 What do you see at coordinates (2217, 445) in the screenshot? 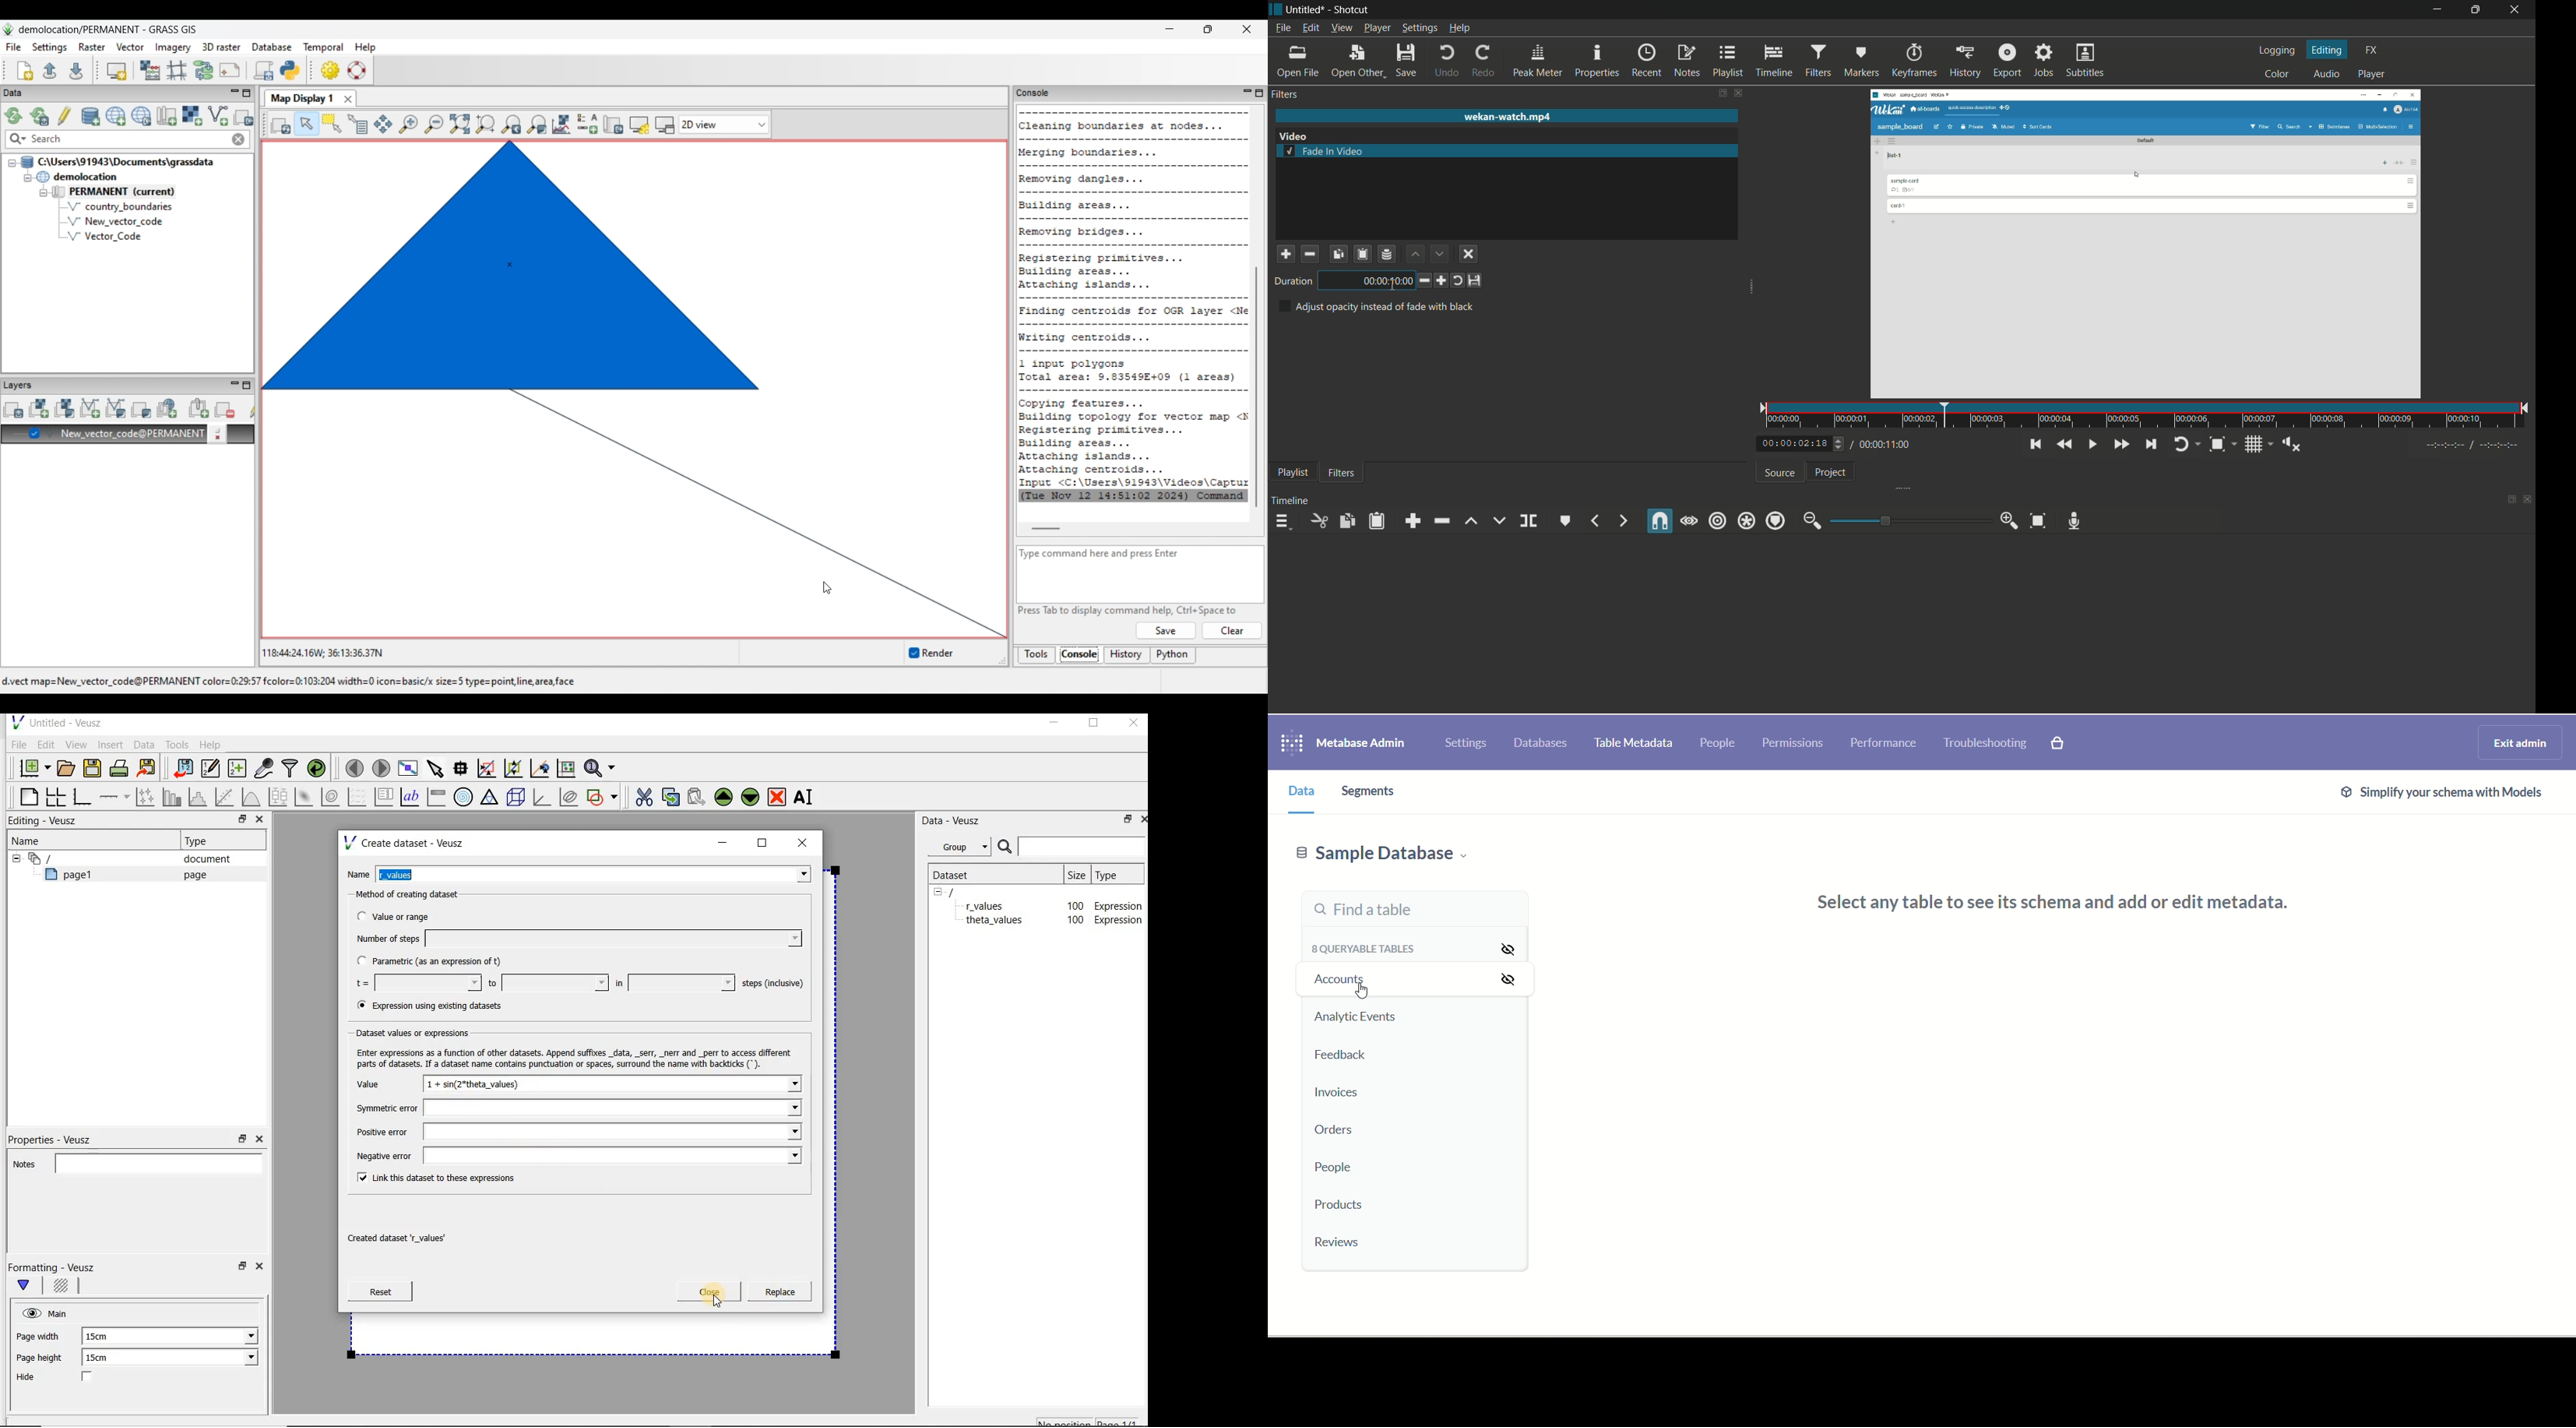
I see `toggle zoom` at bounding box center [2217, 445].